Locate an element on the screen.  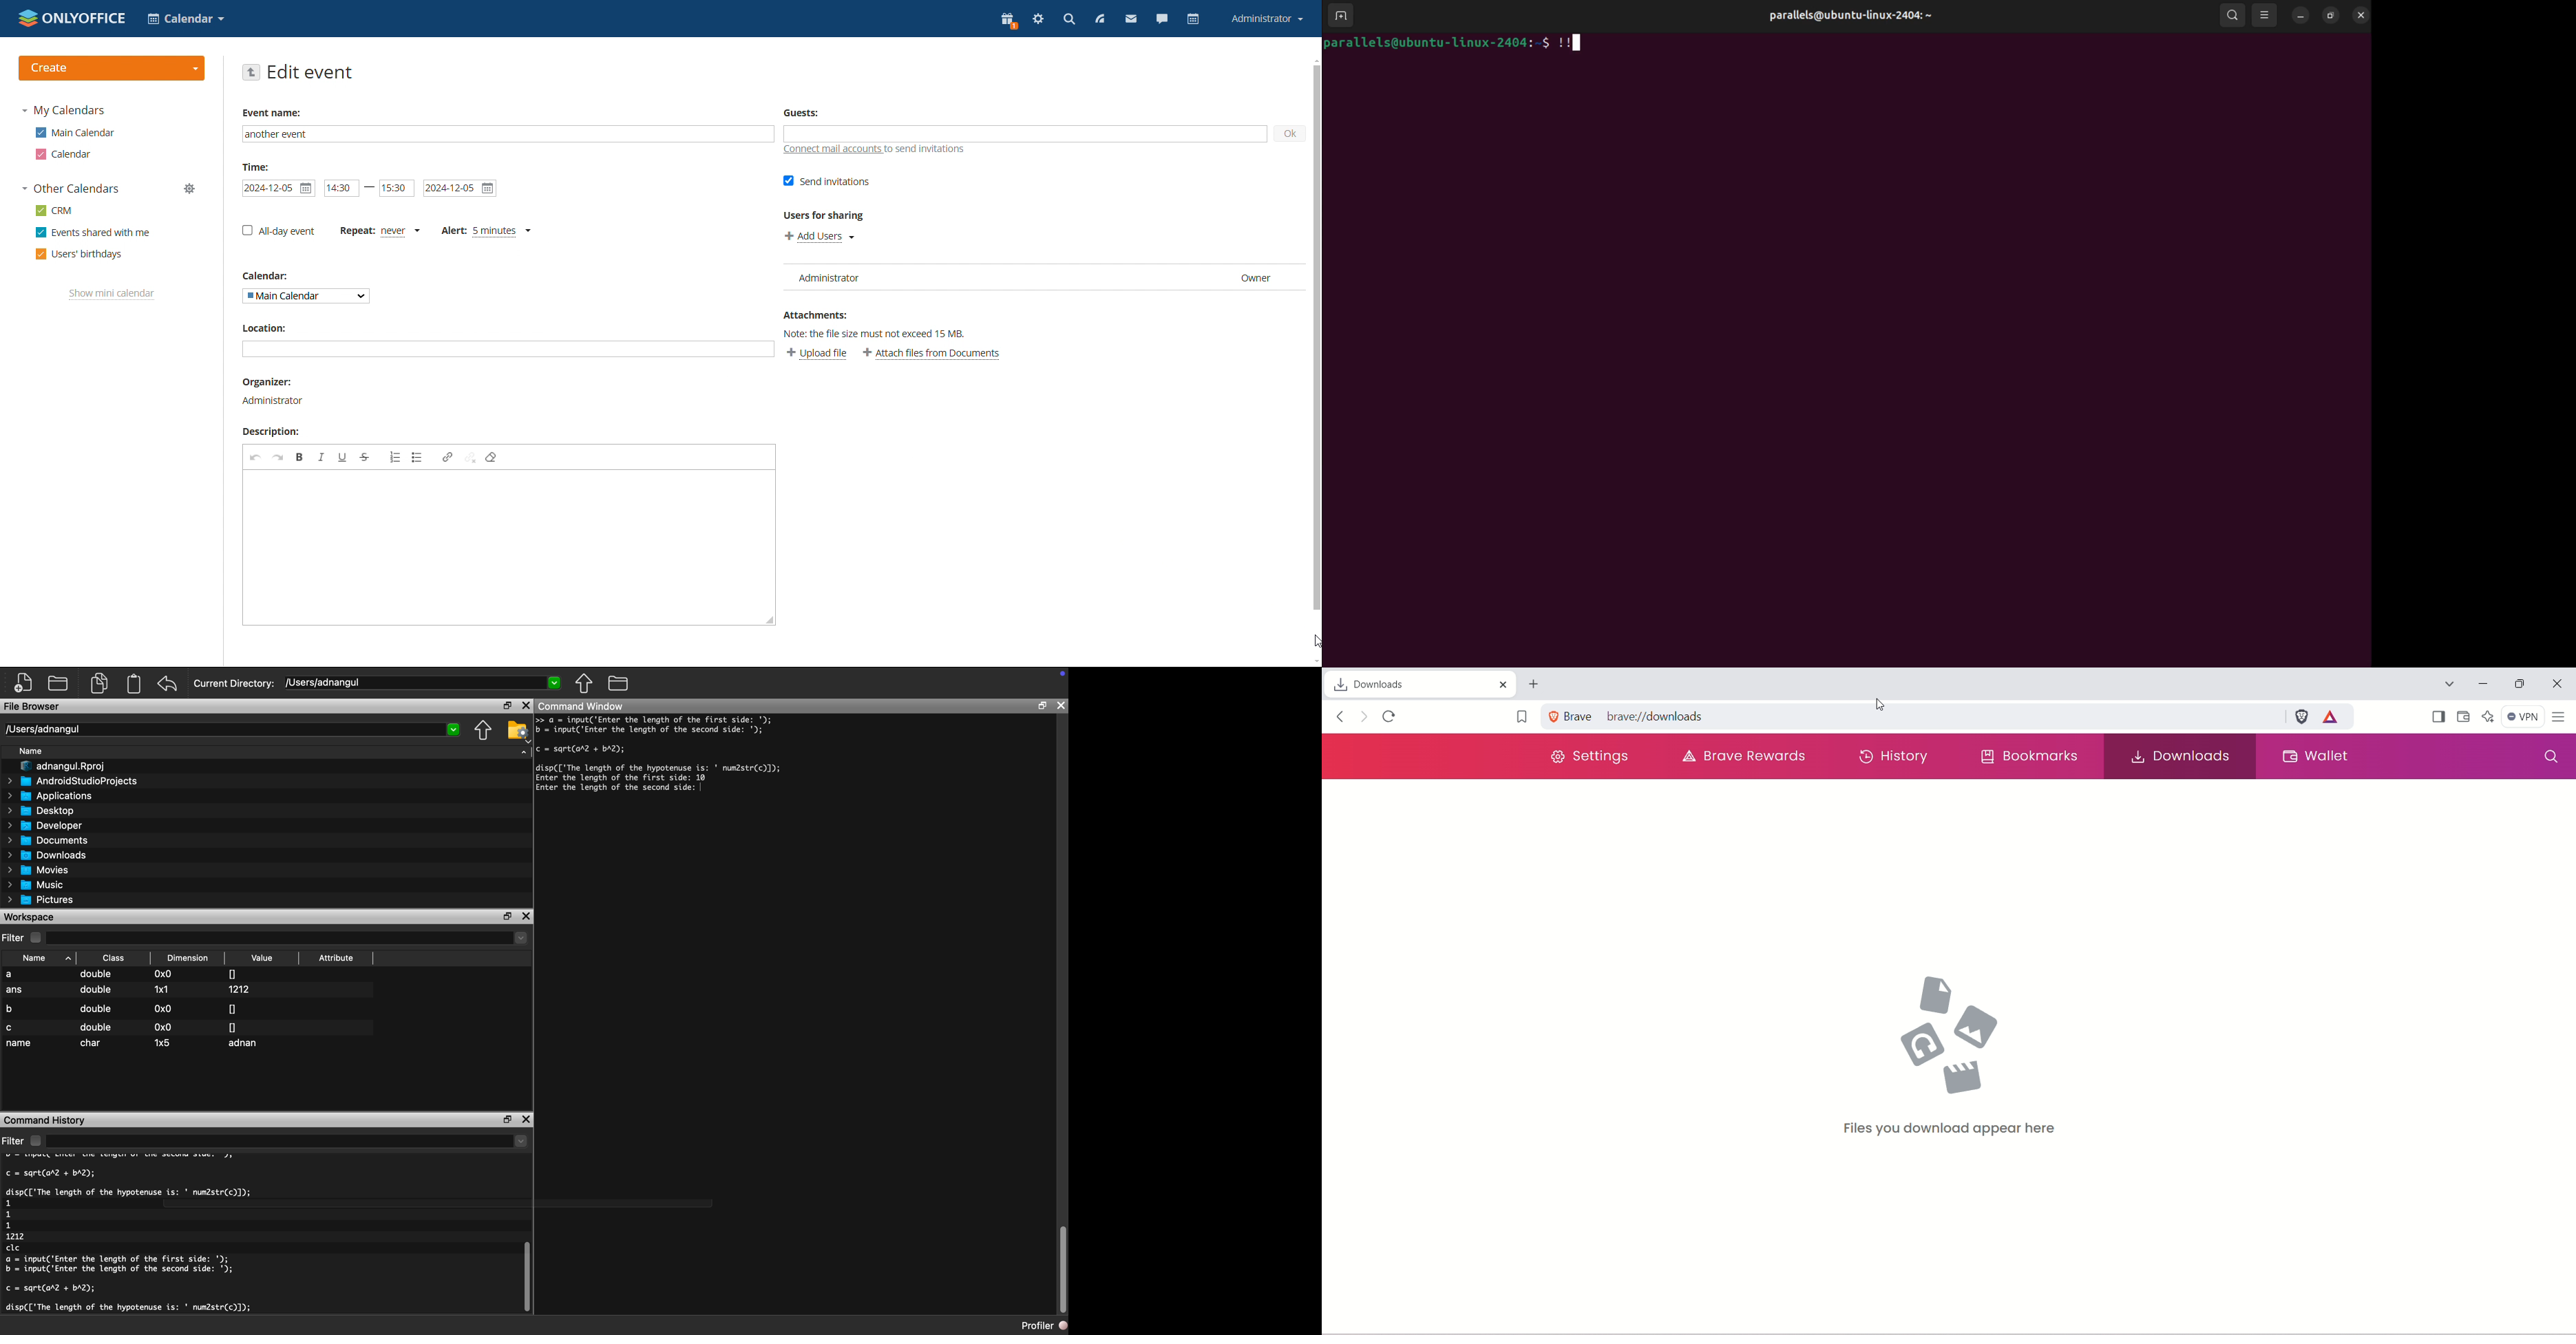
chat is located at coordinates (1162, 21).